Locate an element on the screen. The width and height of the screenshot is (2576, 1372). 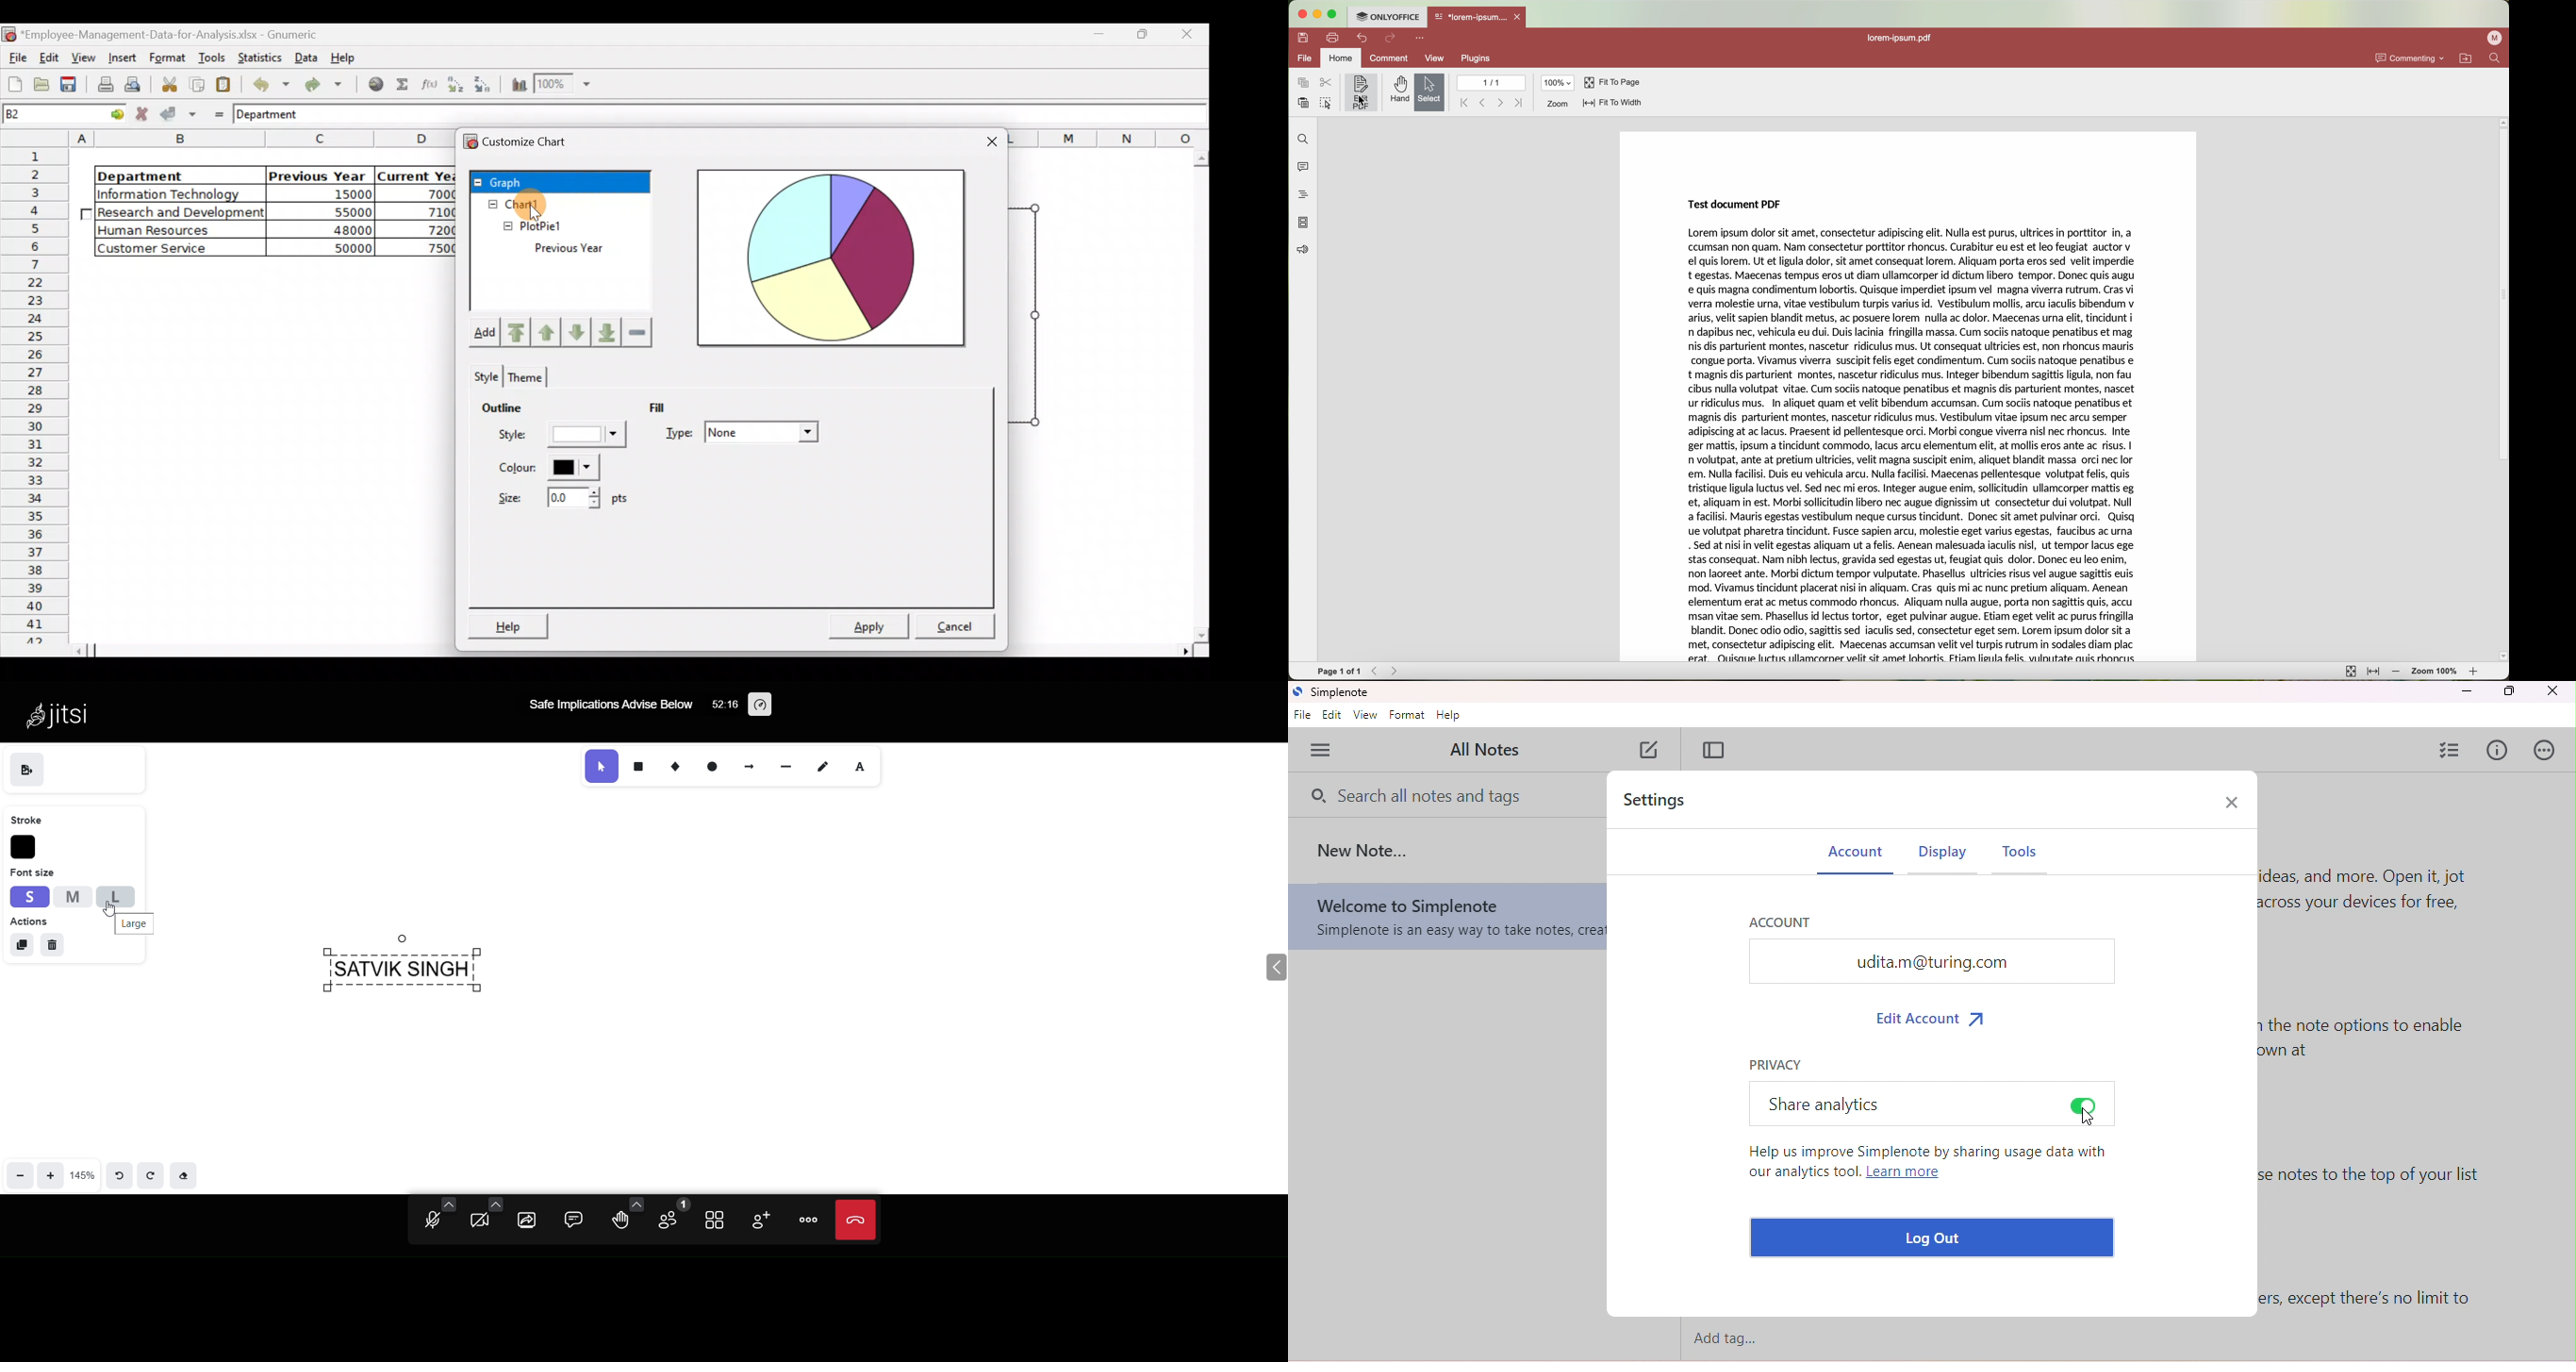
Statistics is located at coordinates (260, 57).